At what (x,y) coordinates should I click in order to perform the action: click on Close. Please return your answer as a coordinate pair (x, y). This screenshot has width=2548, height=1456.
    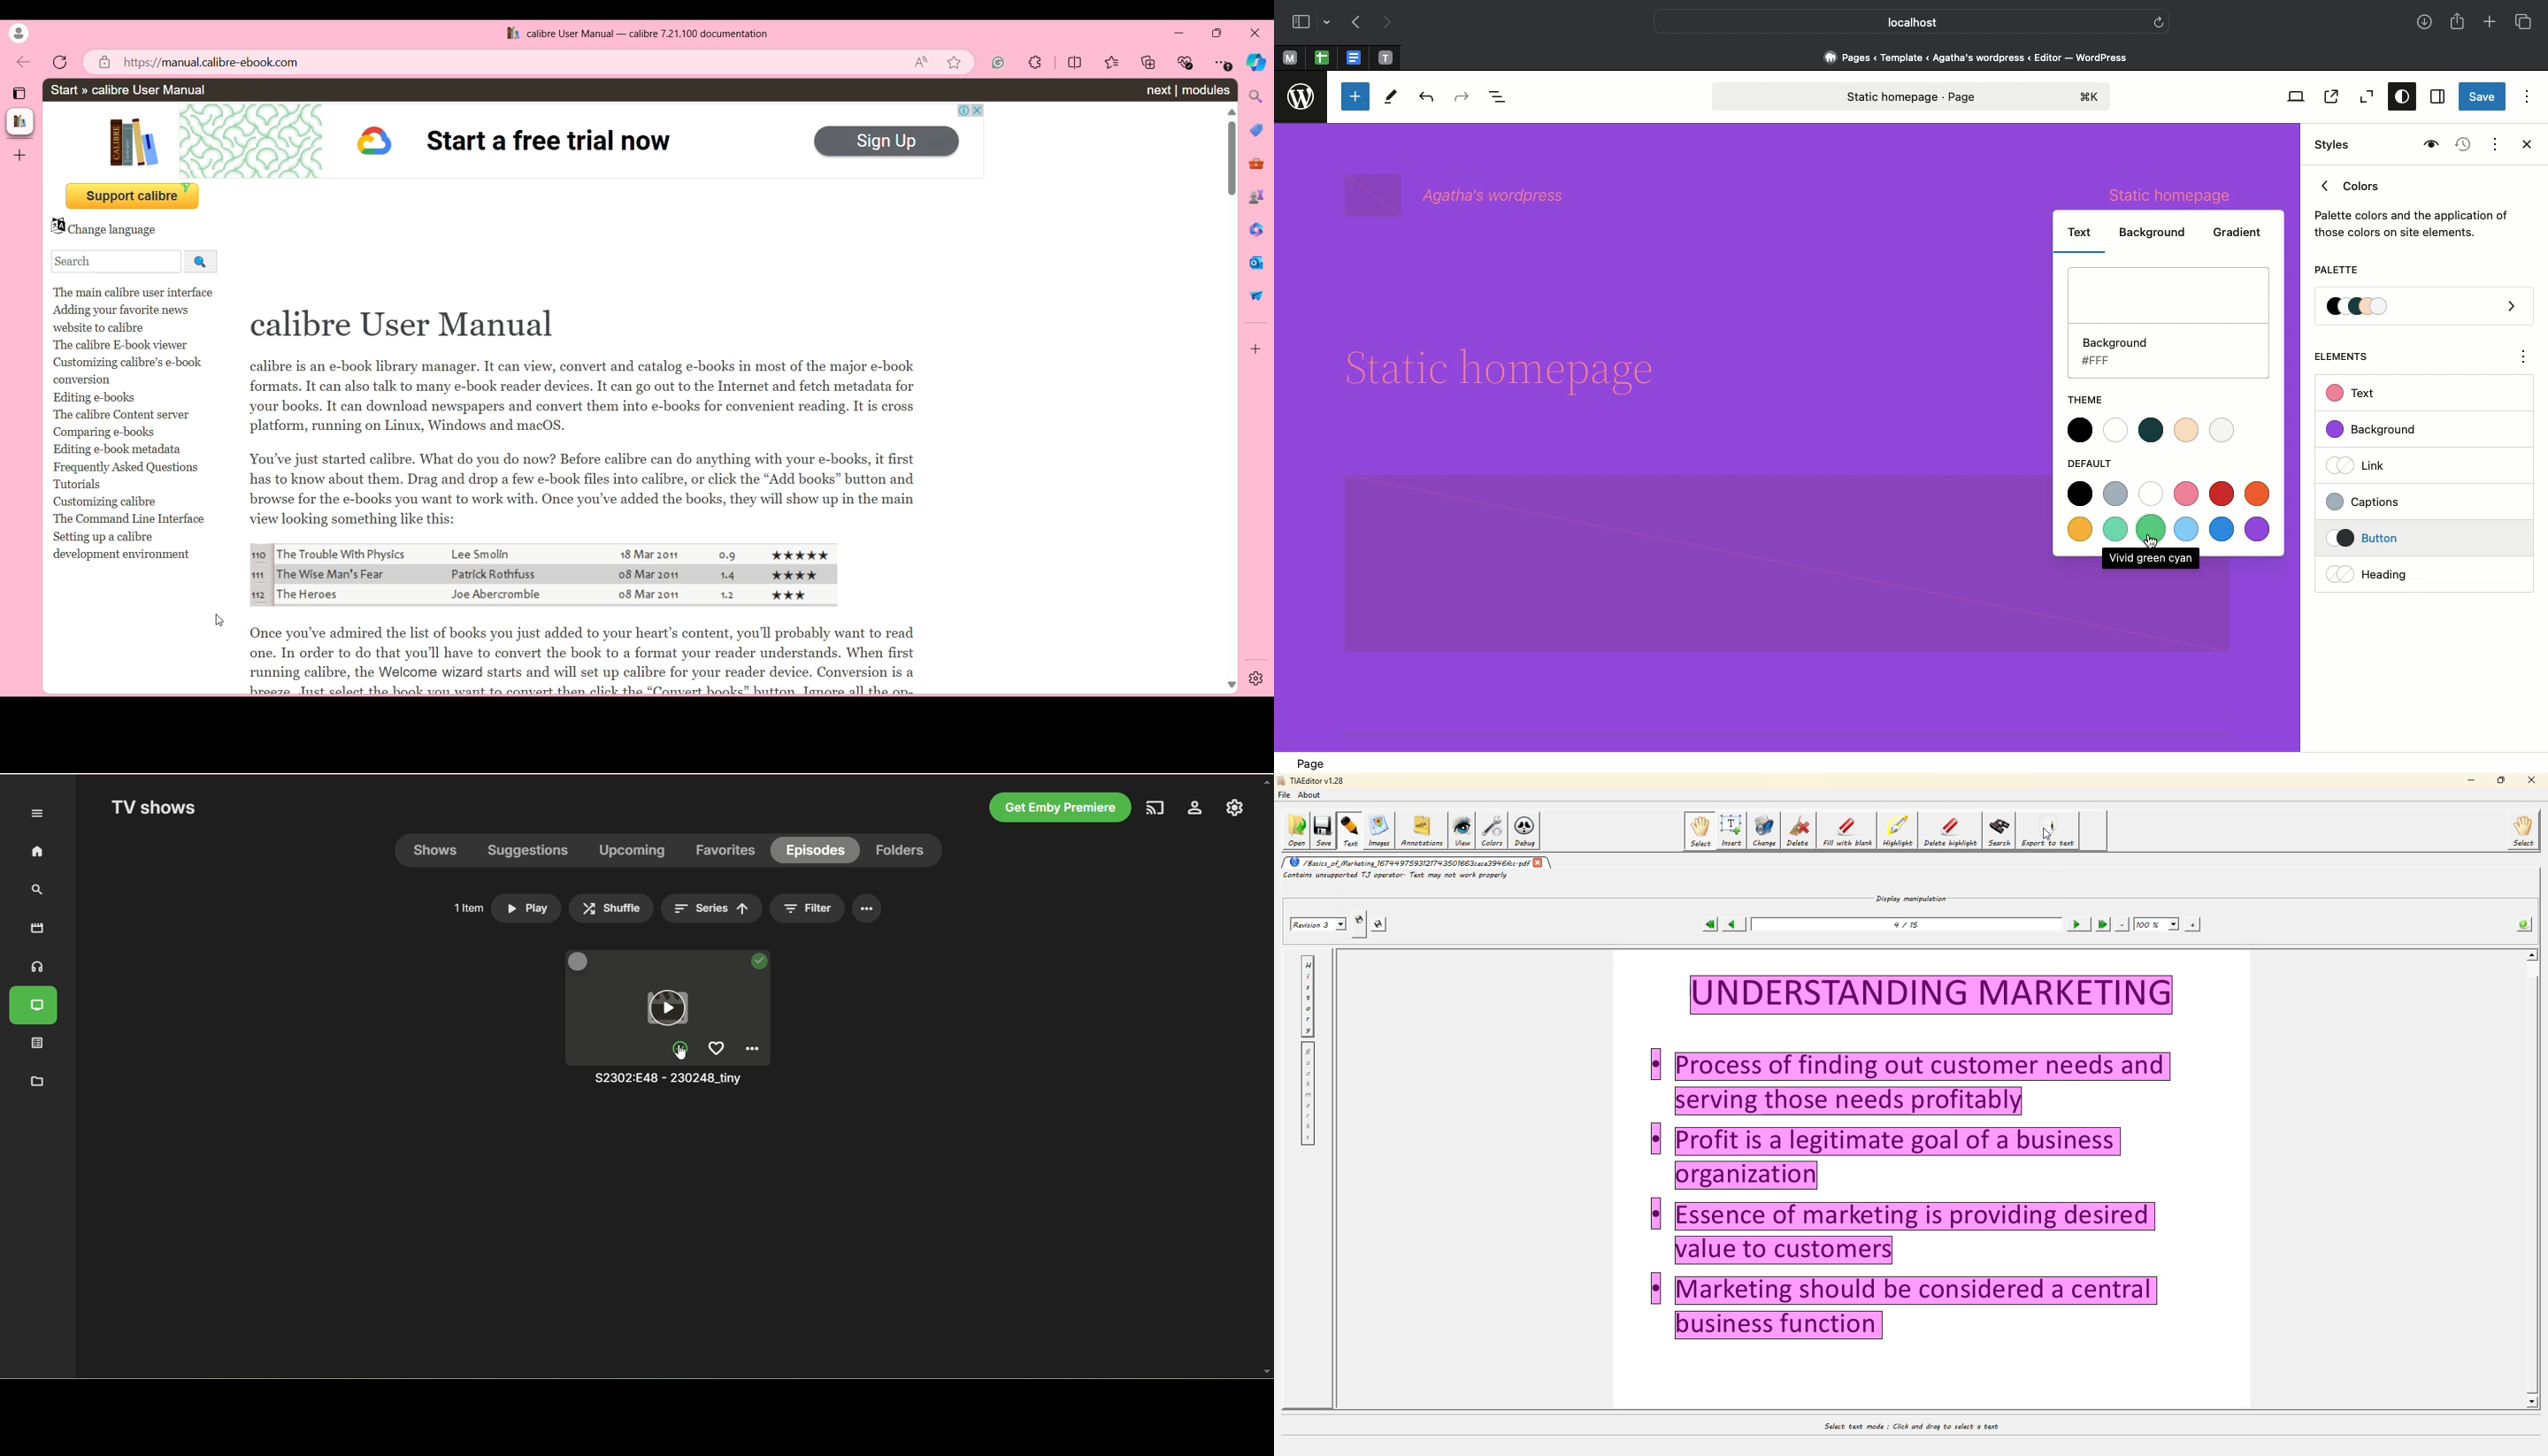
    Looking at the image, I should click on (2523, 146).